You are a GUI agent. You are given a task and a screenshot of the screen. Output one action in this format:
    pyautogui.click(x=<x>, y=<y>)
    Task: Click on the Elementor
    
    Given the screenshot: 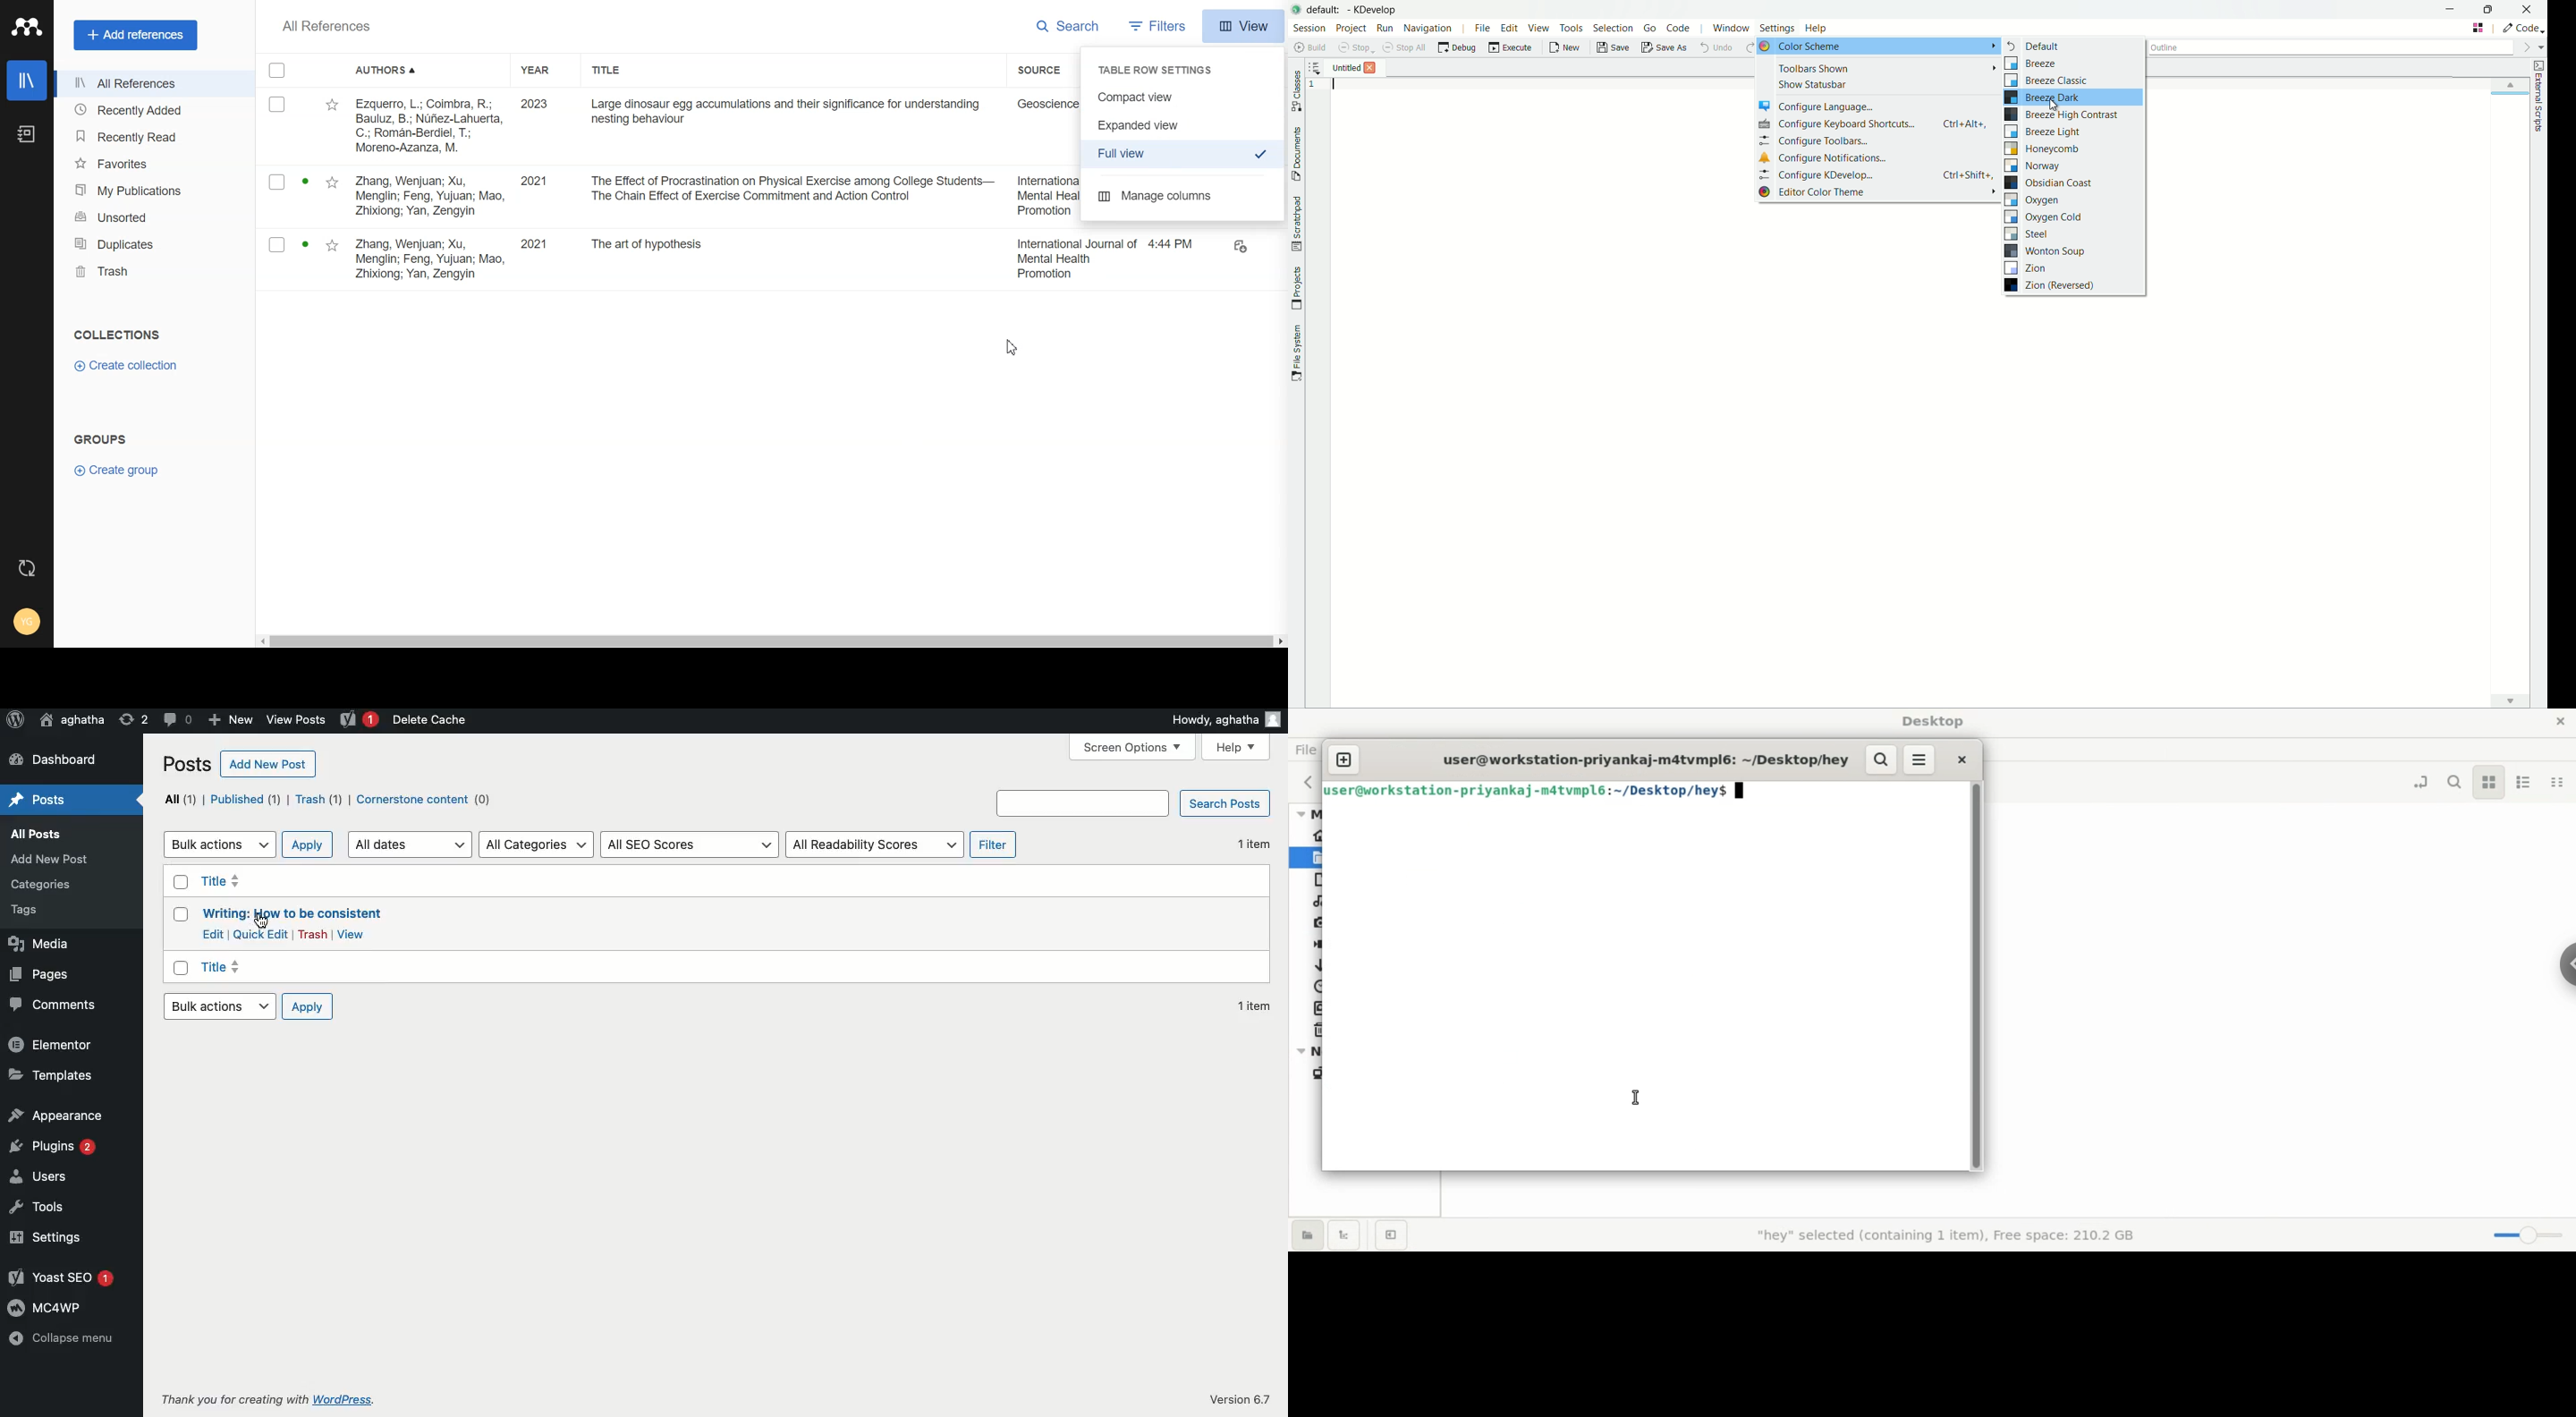 What is the action you would take?
    pyautogui.click(x=50, y=1042)
    